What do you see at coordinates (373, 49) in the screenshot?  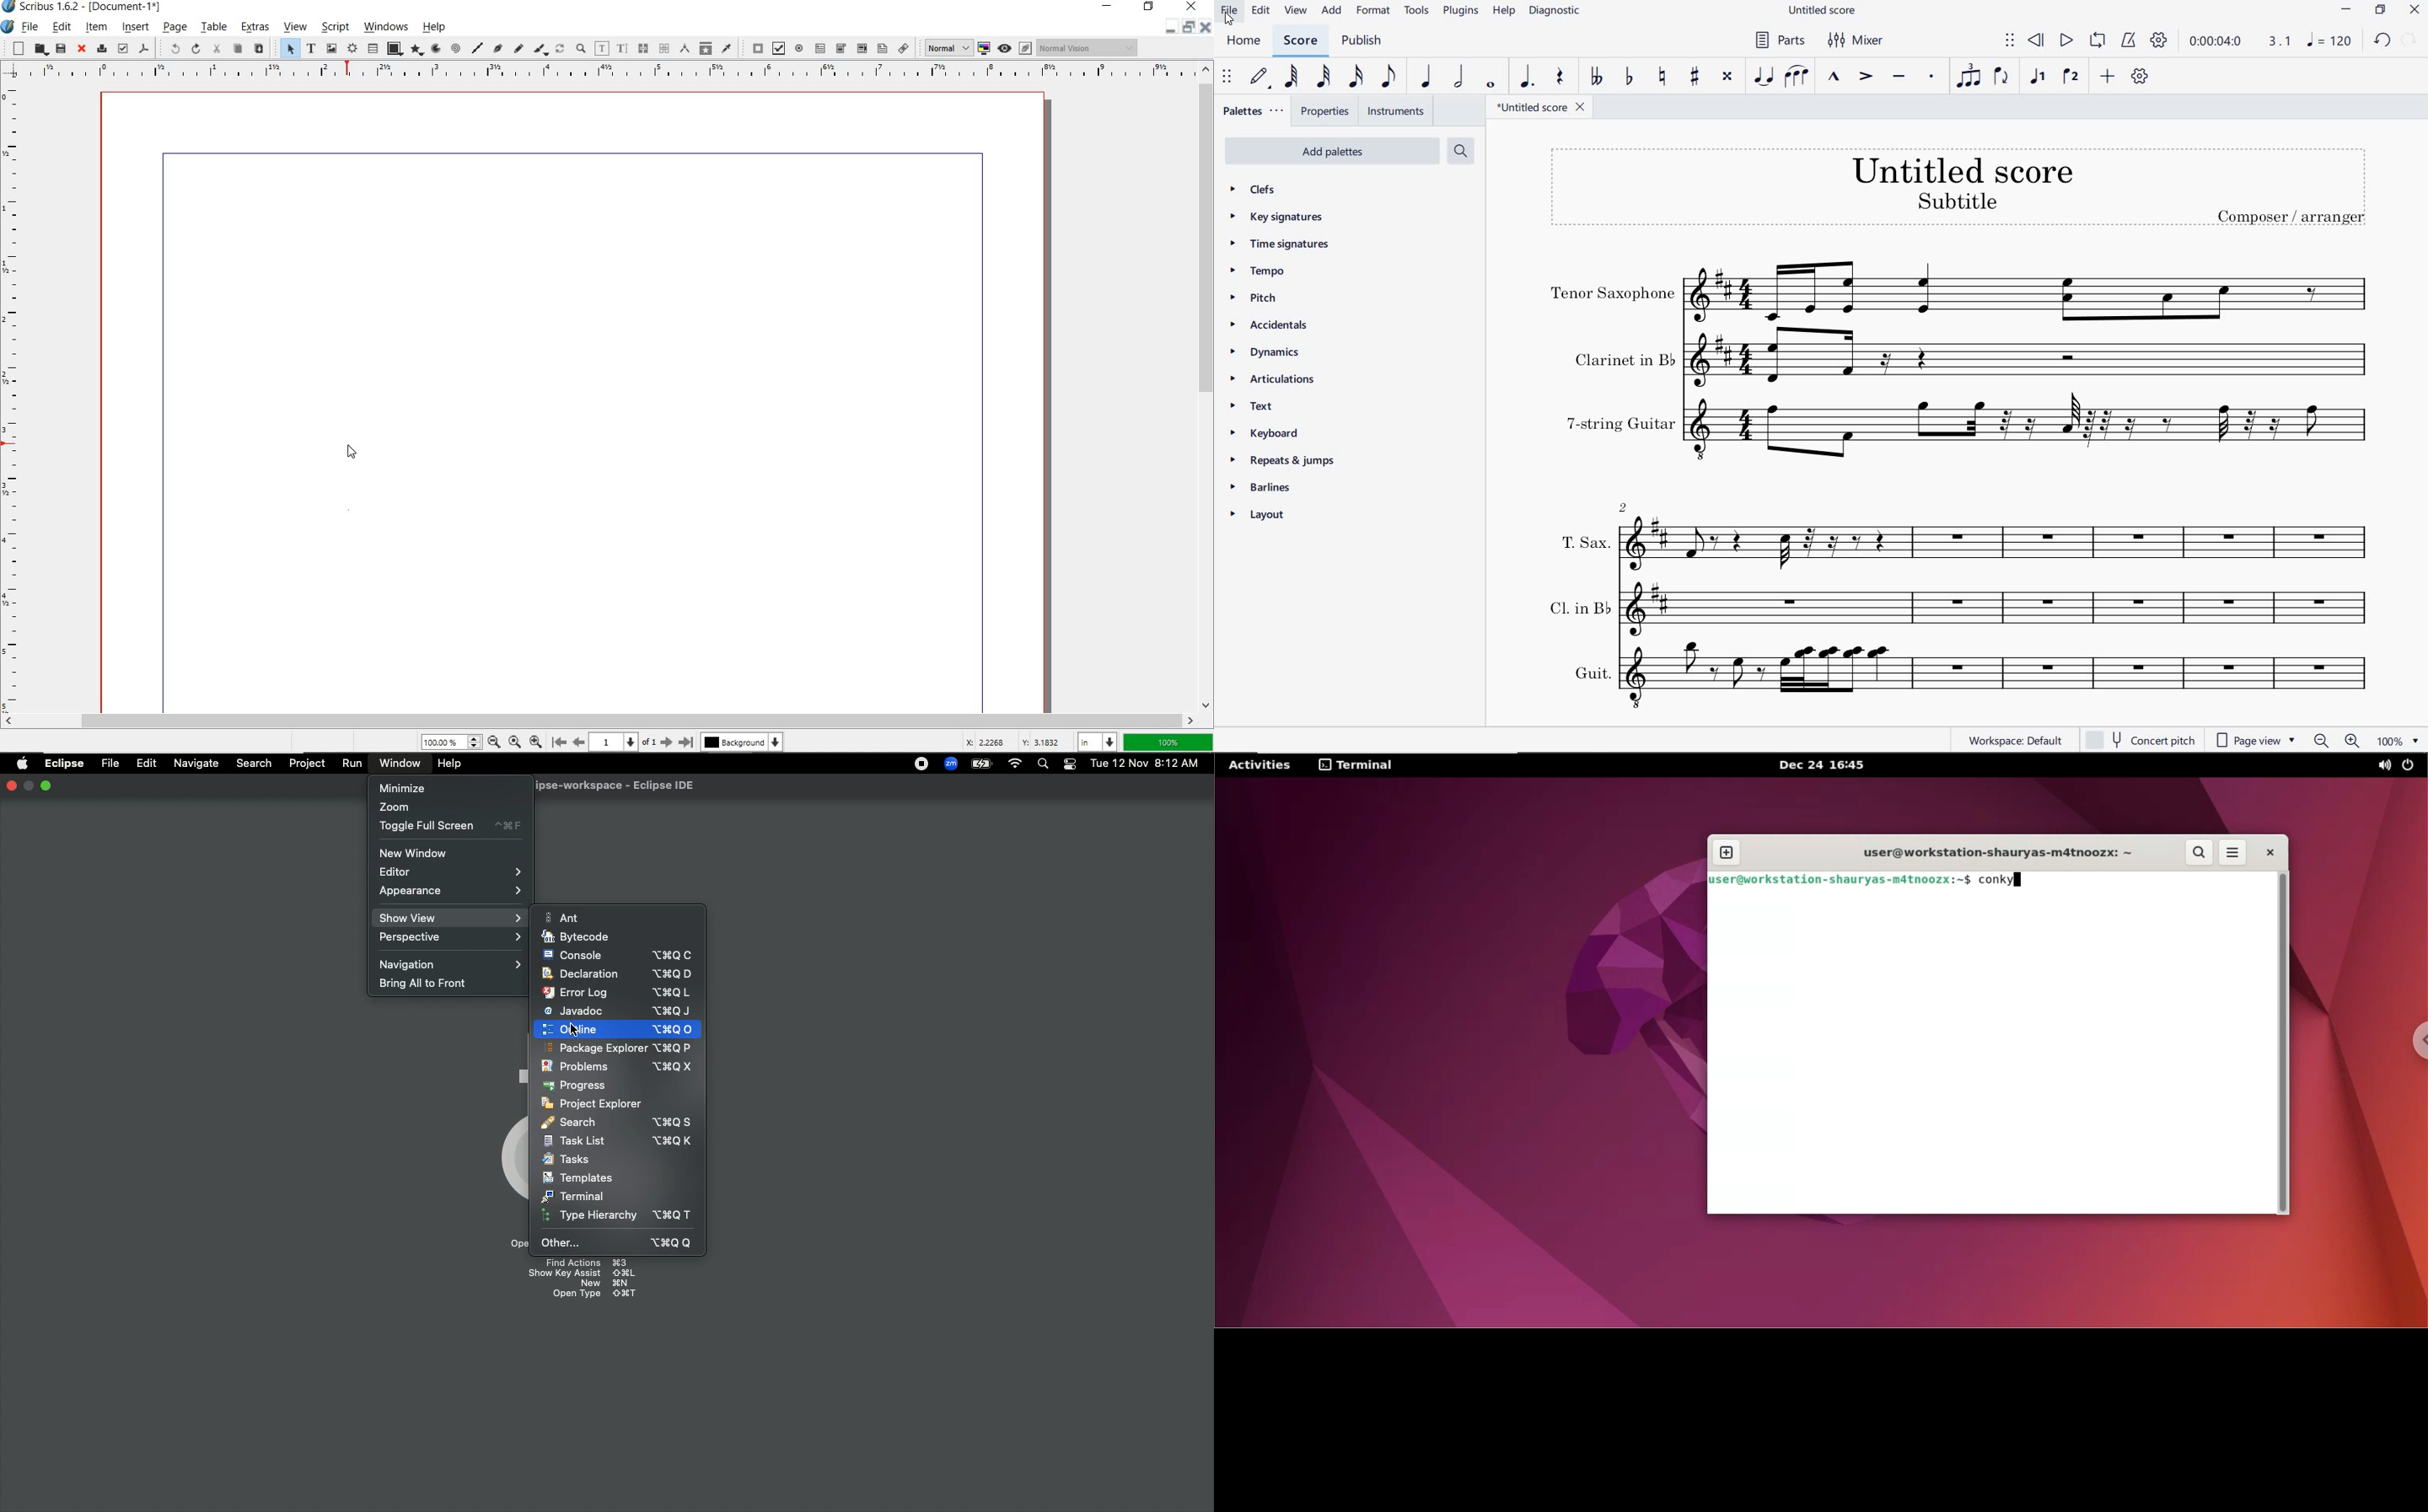 I see `table` at bounding box center [373, 49].